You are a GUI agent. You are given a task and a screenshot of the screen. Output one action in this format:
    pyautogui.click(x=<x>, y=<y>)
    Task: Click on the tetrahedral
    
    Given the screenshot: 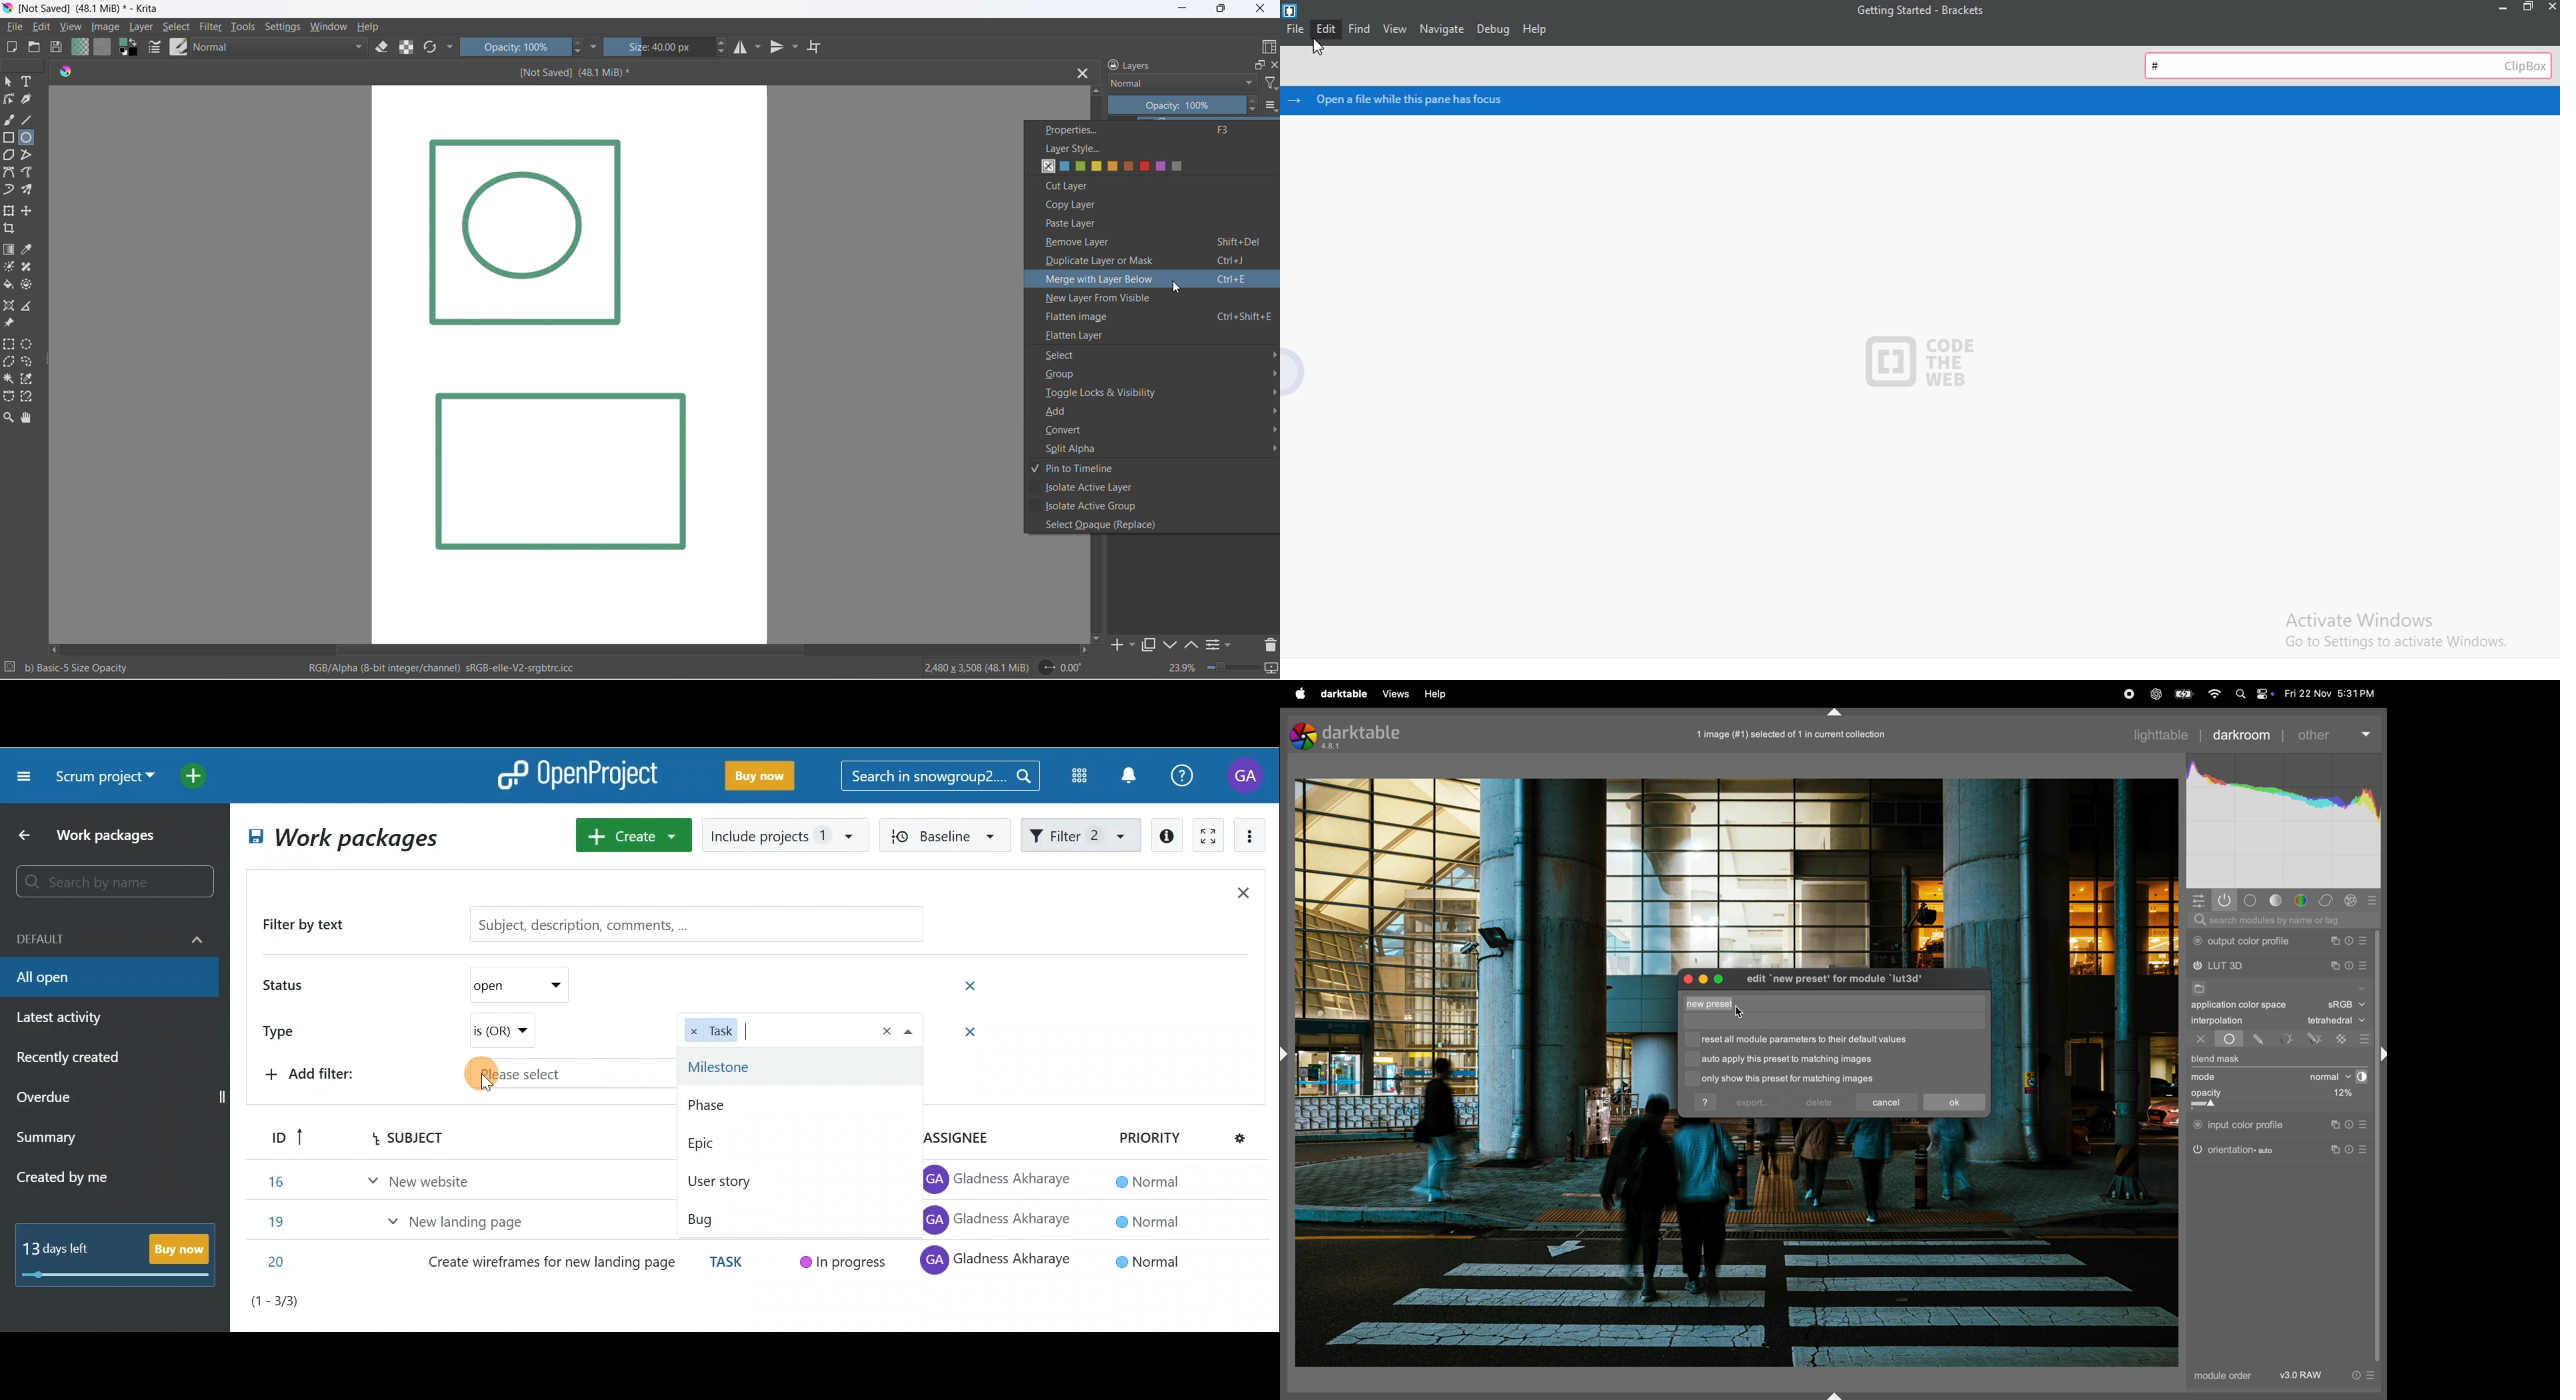 What is the action you would take?
    pyautogui.click(x=2336, y=1022)
    